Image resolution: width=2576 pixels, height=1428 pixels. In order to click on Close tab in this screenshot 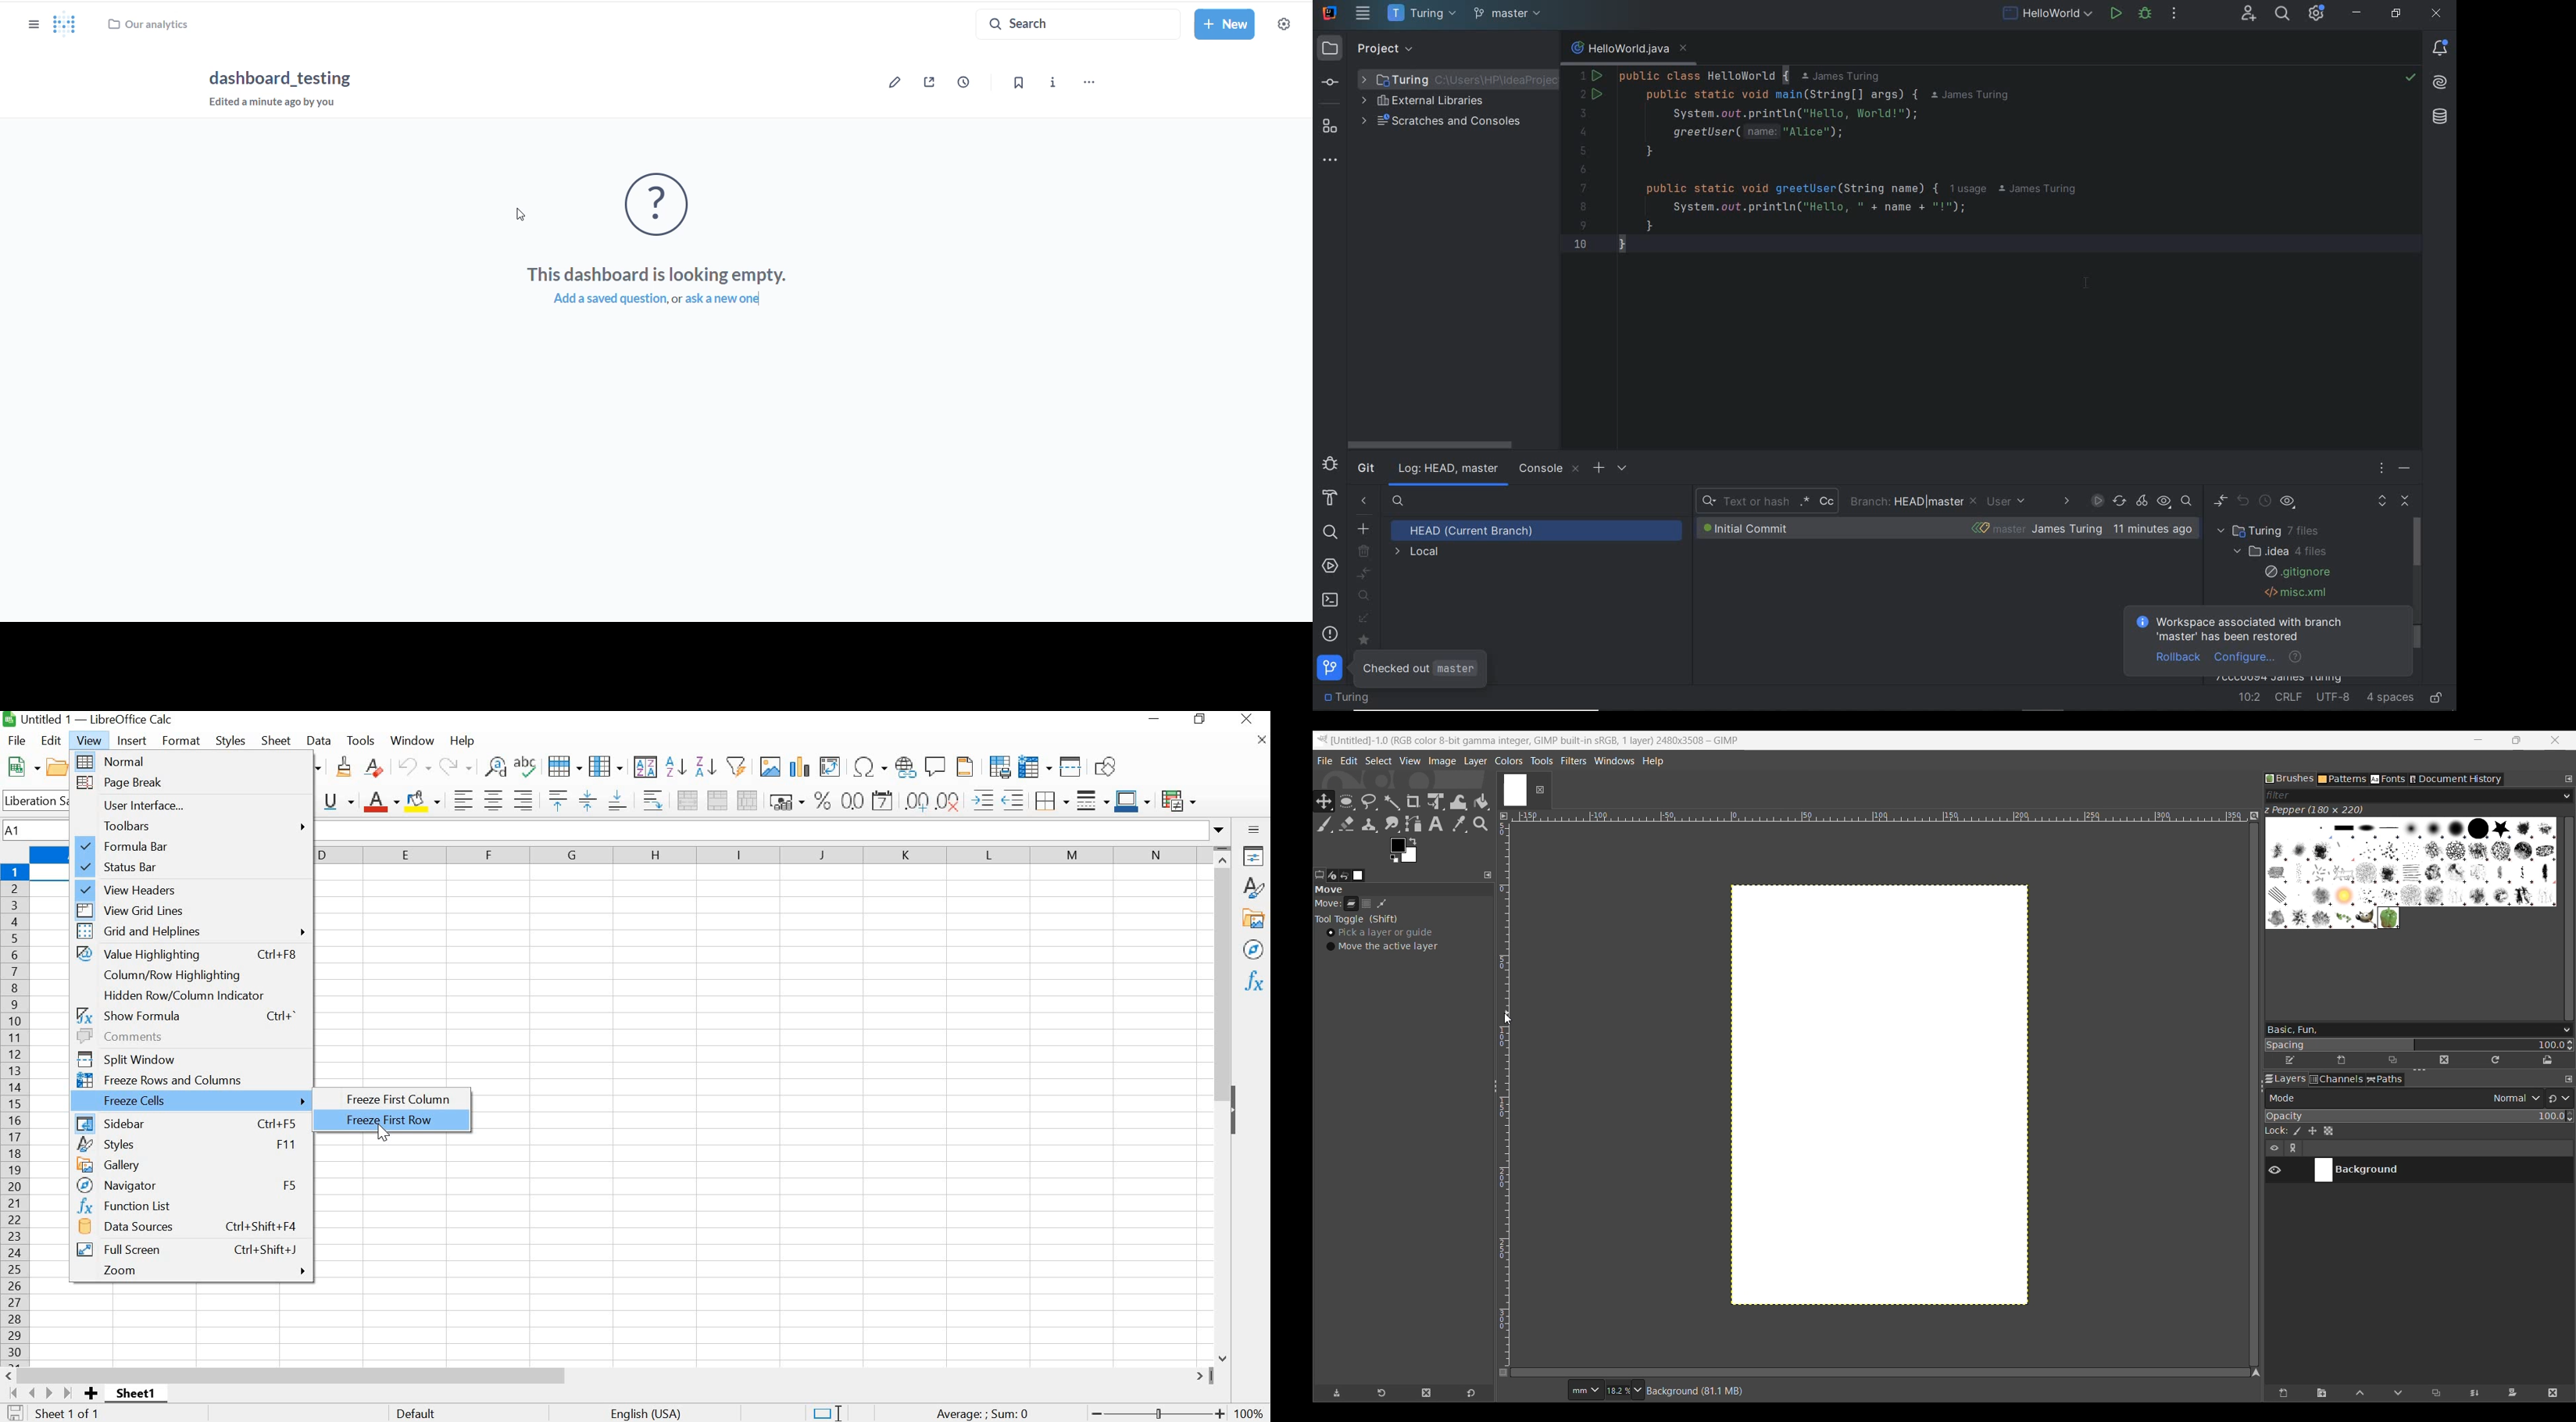, I will do `click(1539, 790)`.